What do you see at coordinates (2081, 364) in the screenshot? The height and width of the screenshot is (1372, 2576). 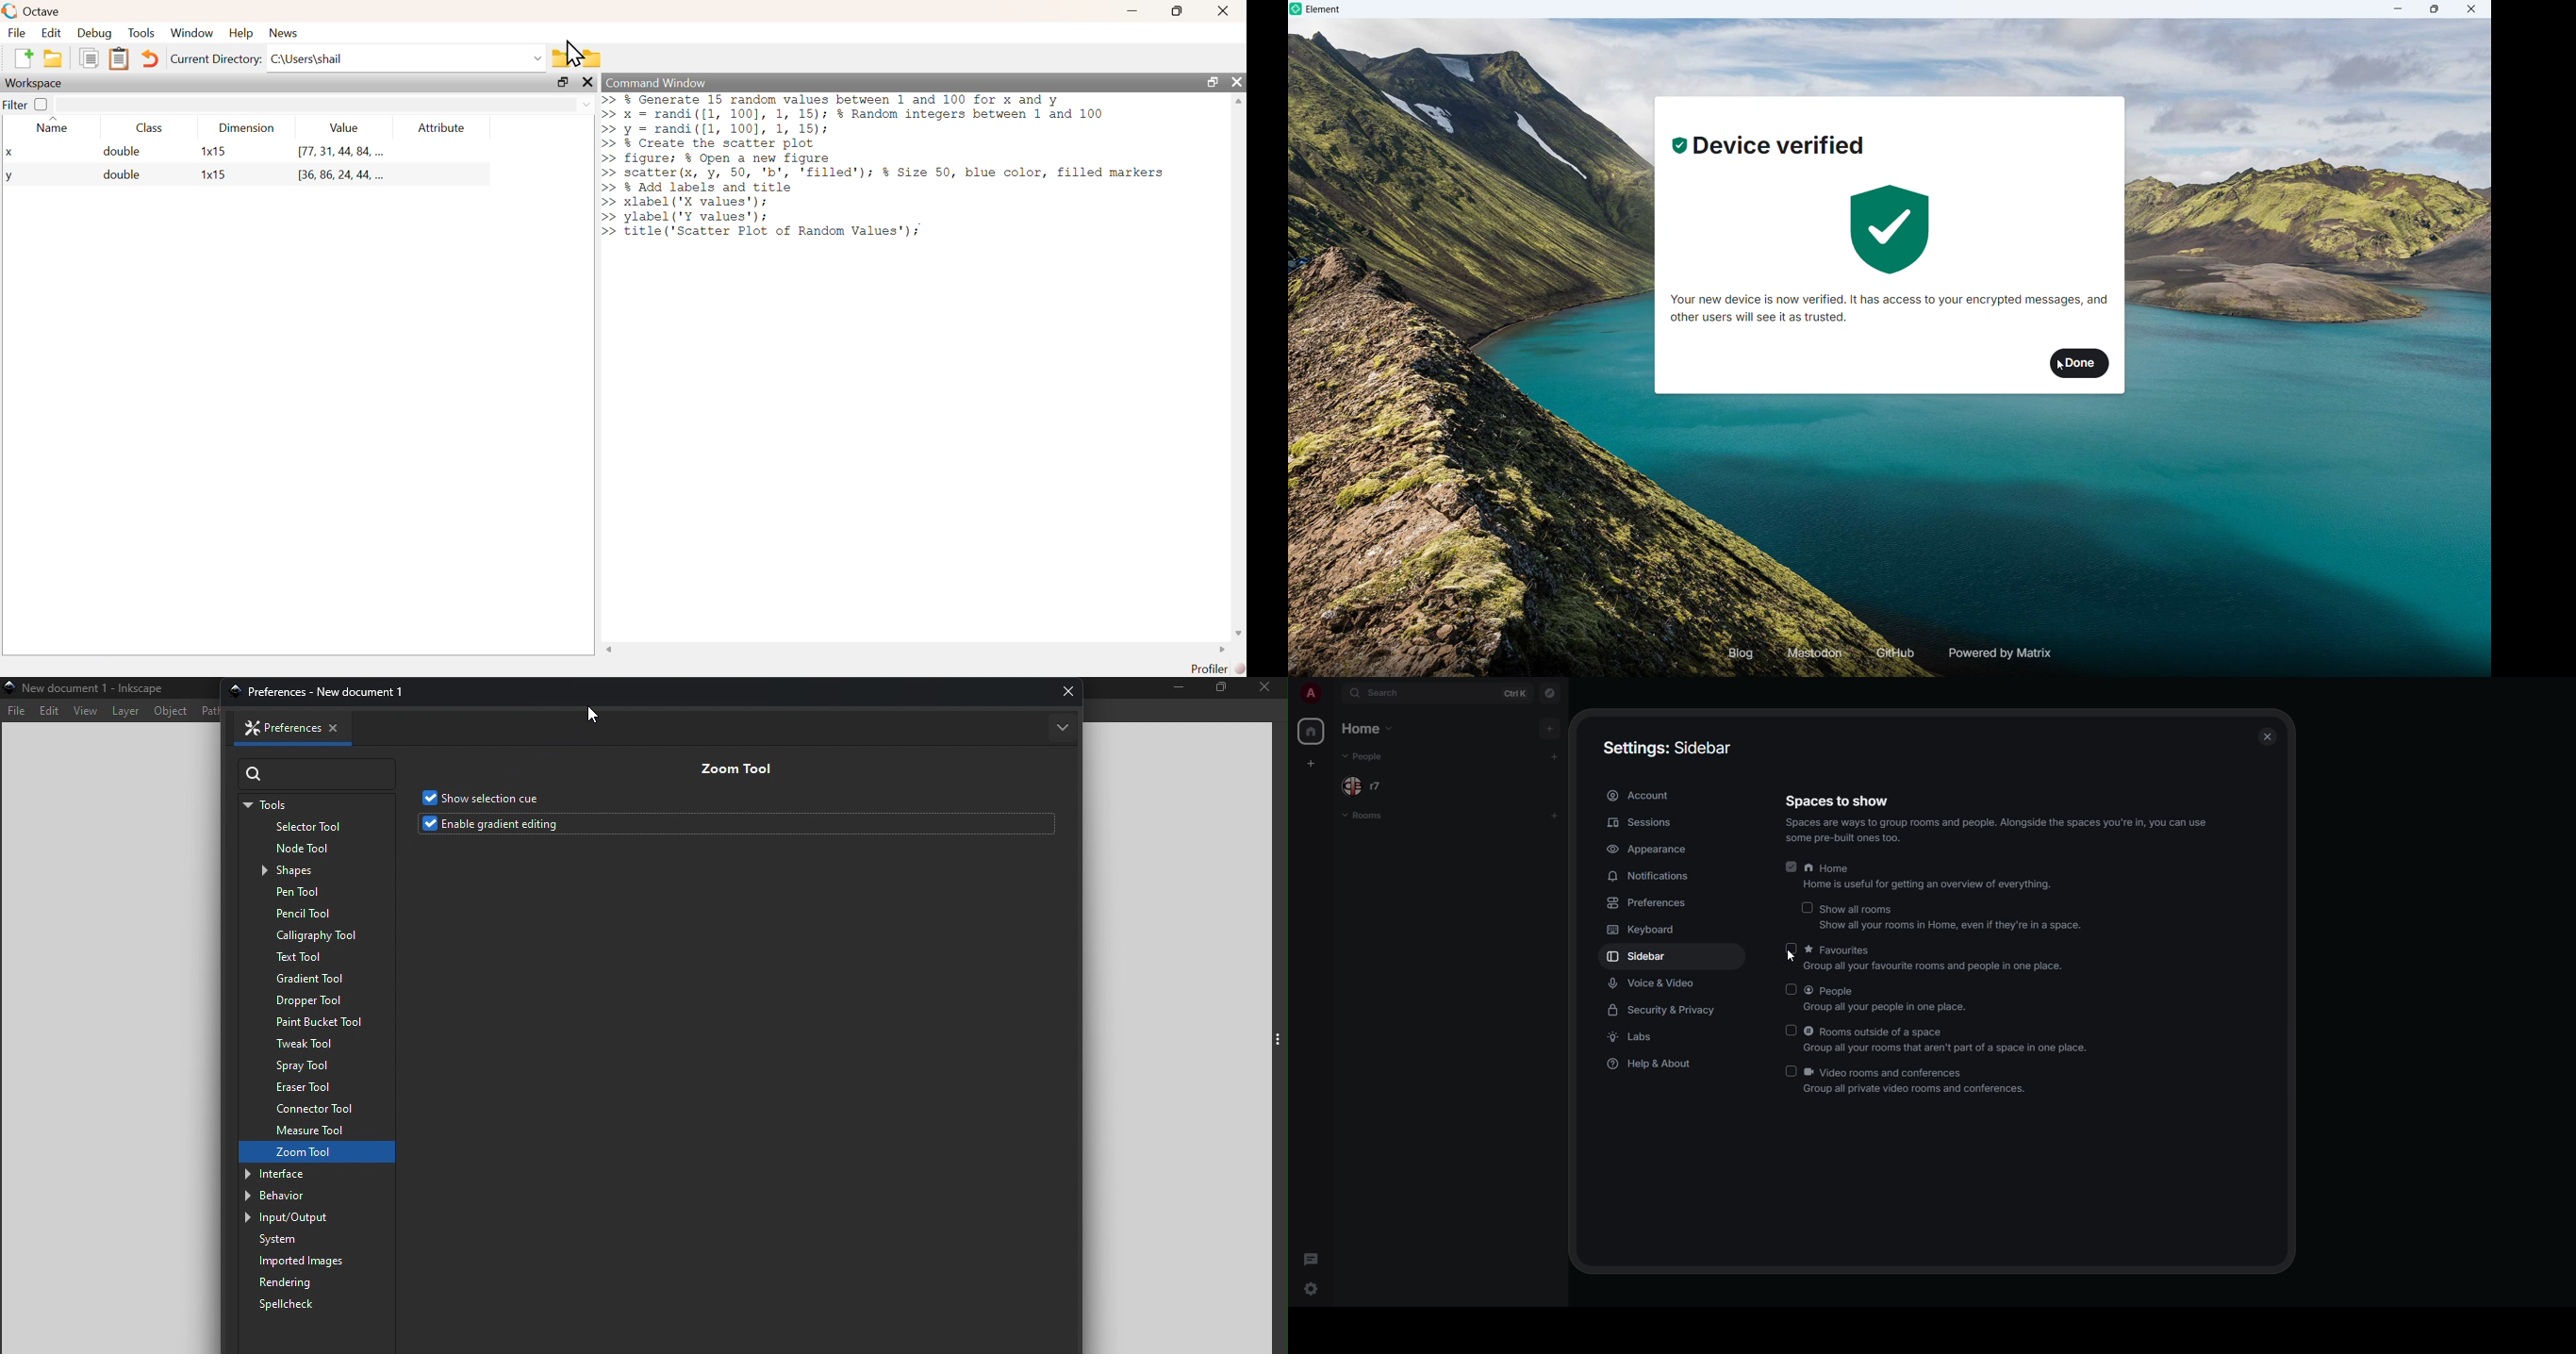 I see `done ` at bounding box center [2081, 364].